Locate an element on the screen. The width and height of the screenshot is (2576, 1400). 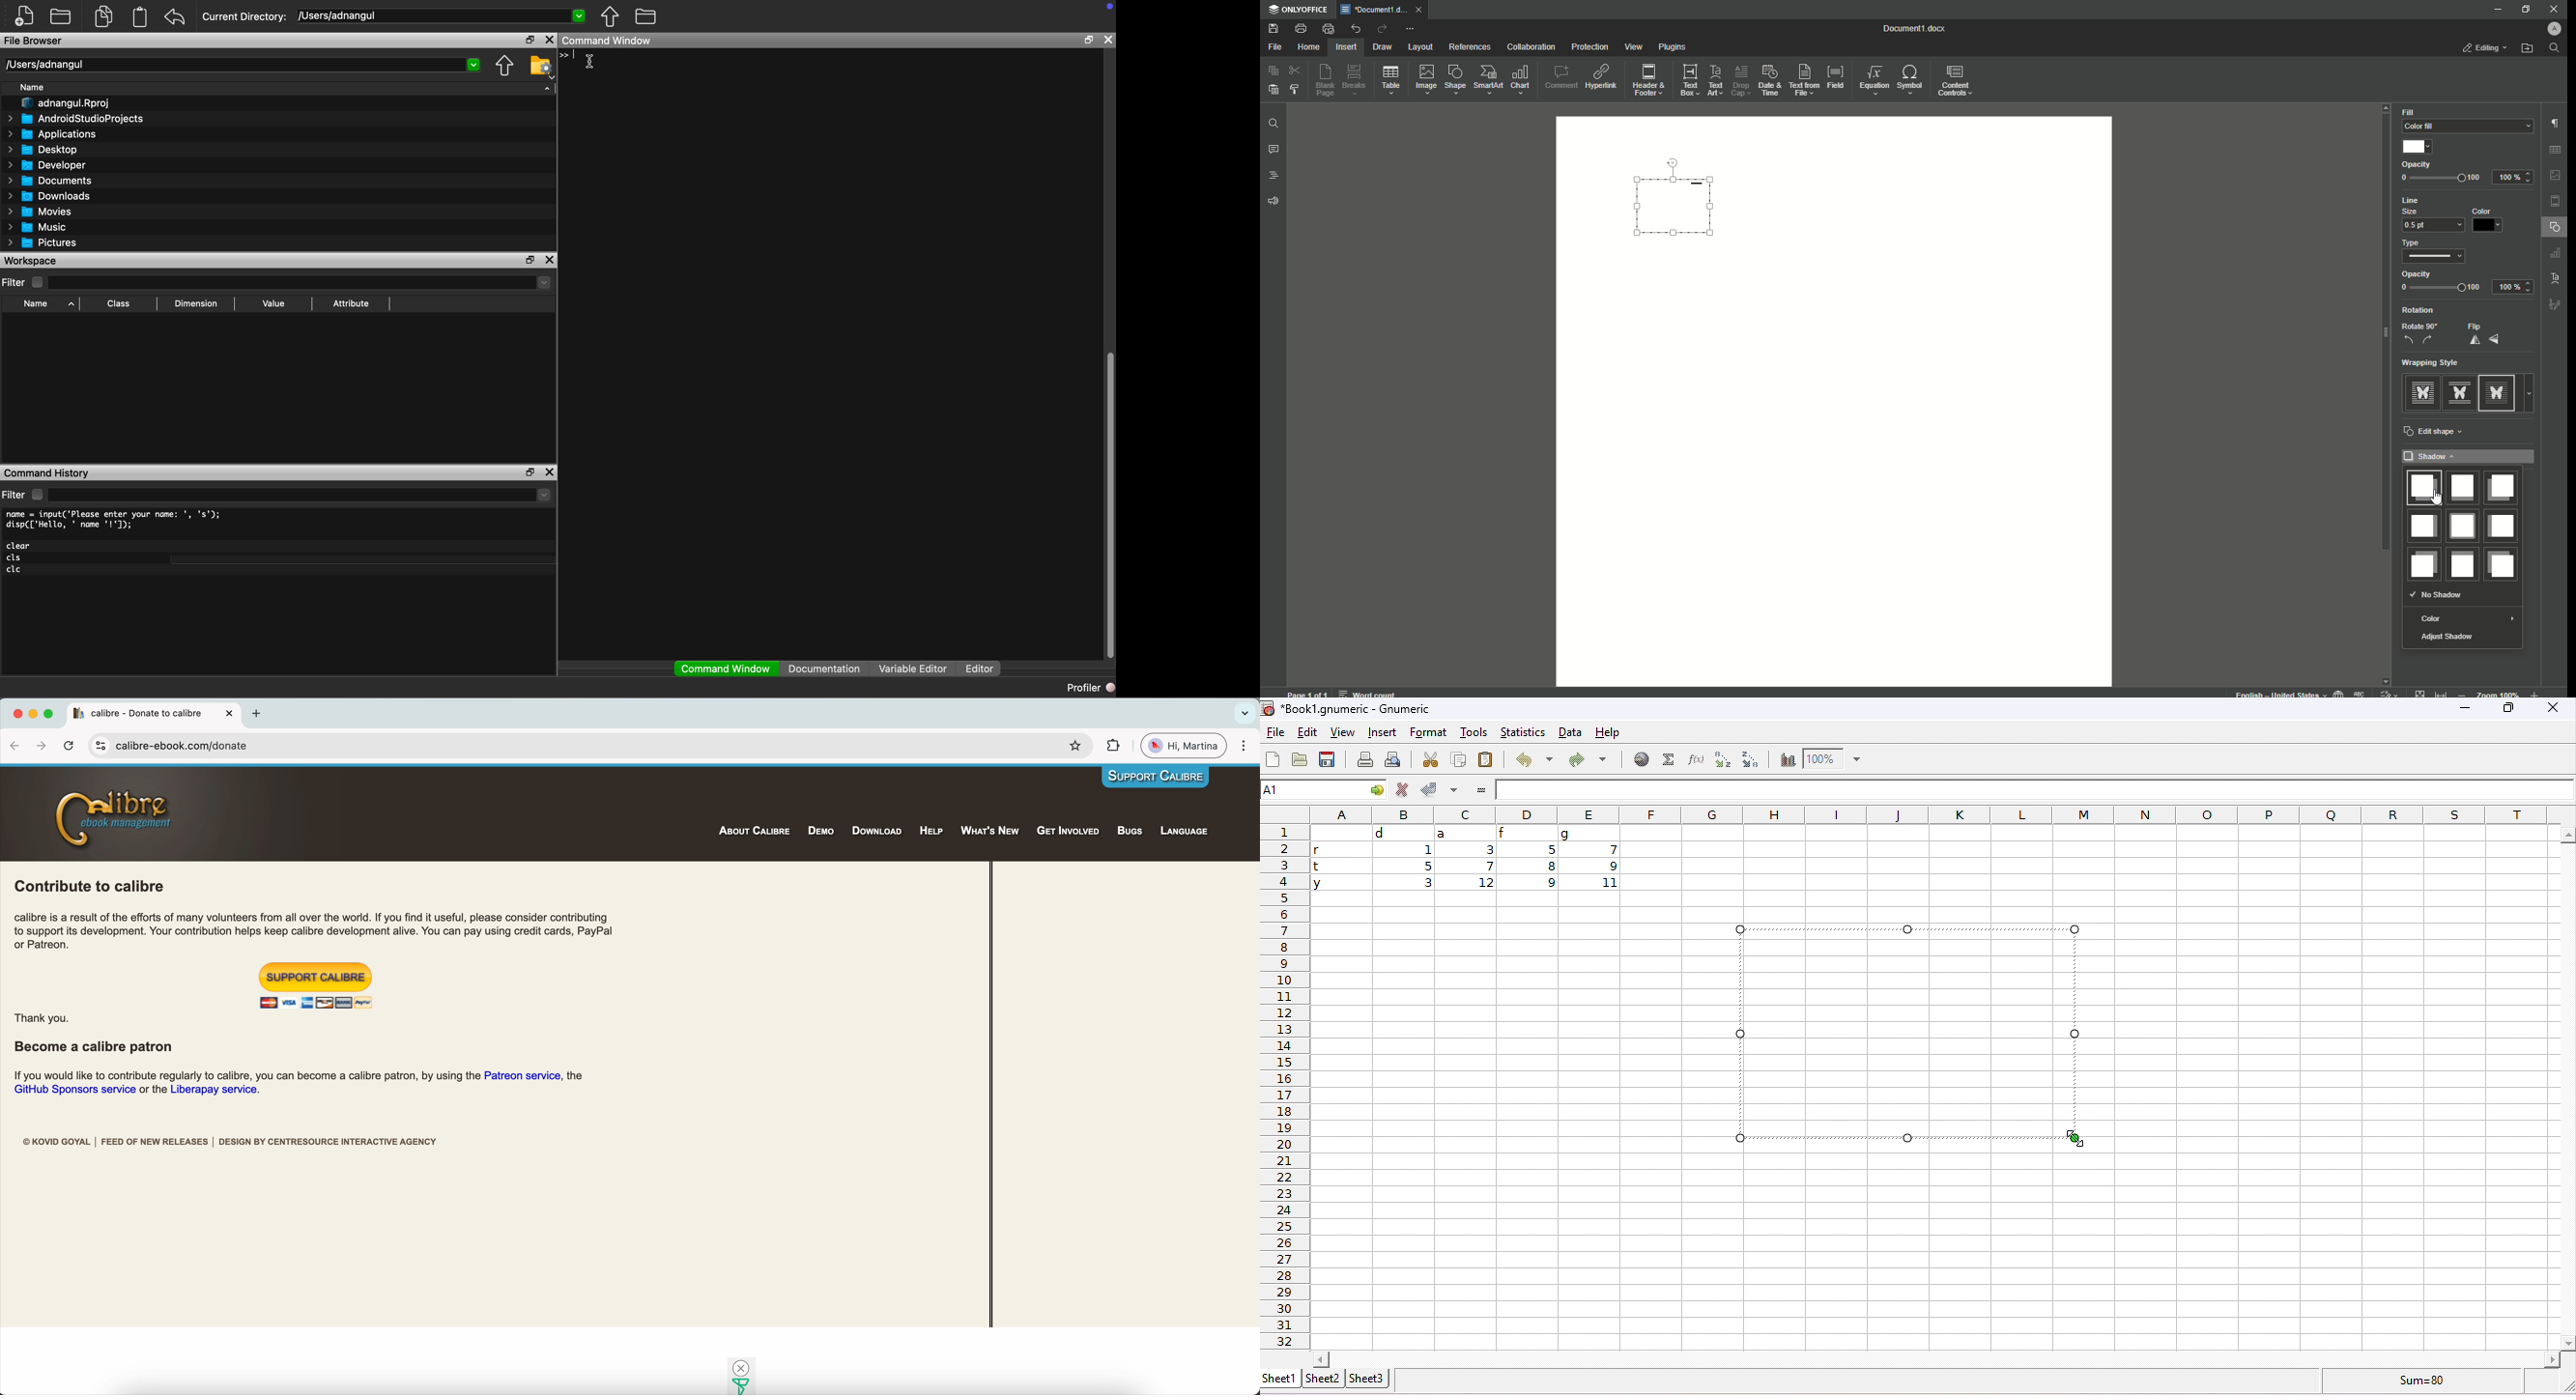
Command Window is located at coordinates (606, 41).